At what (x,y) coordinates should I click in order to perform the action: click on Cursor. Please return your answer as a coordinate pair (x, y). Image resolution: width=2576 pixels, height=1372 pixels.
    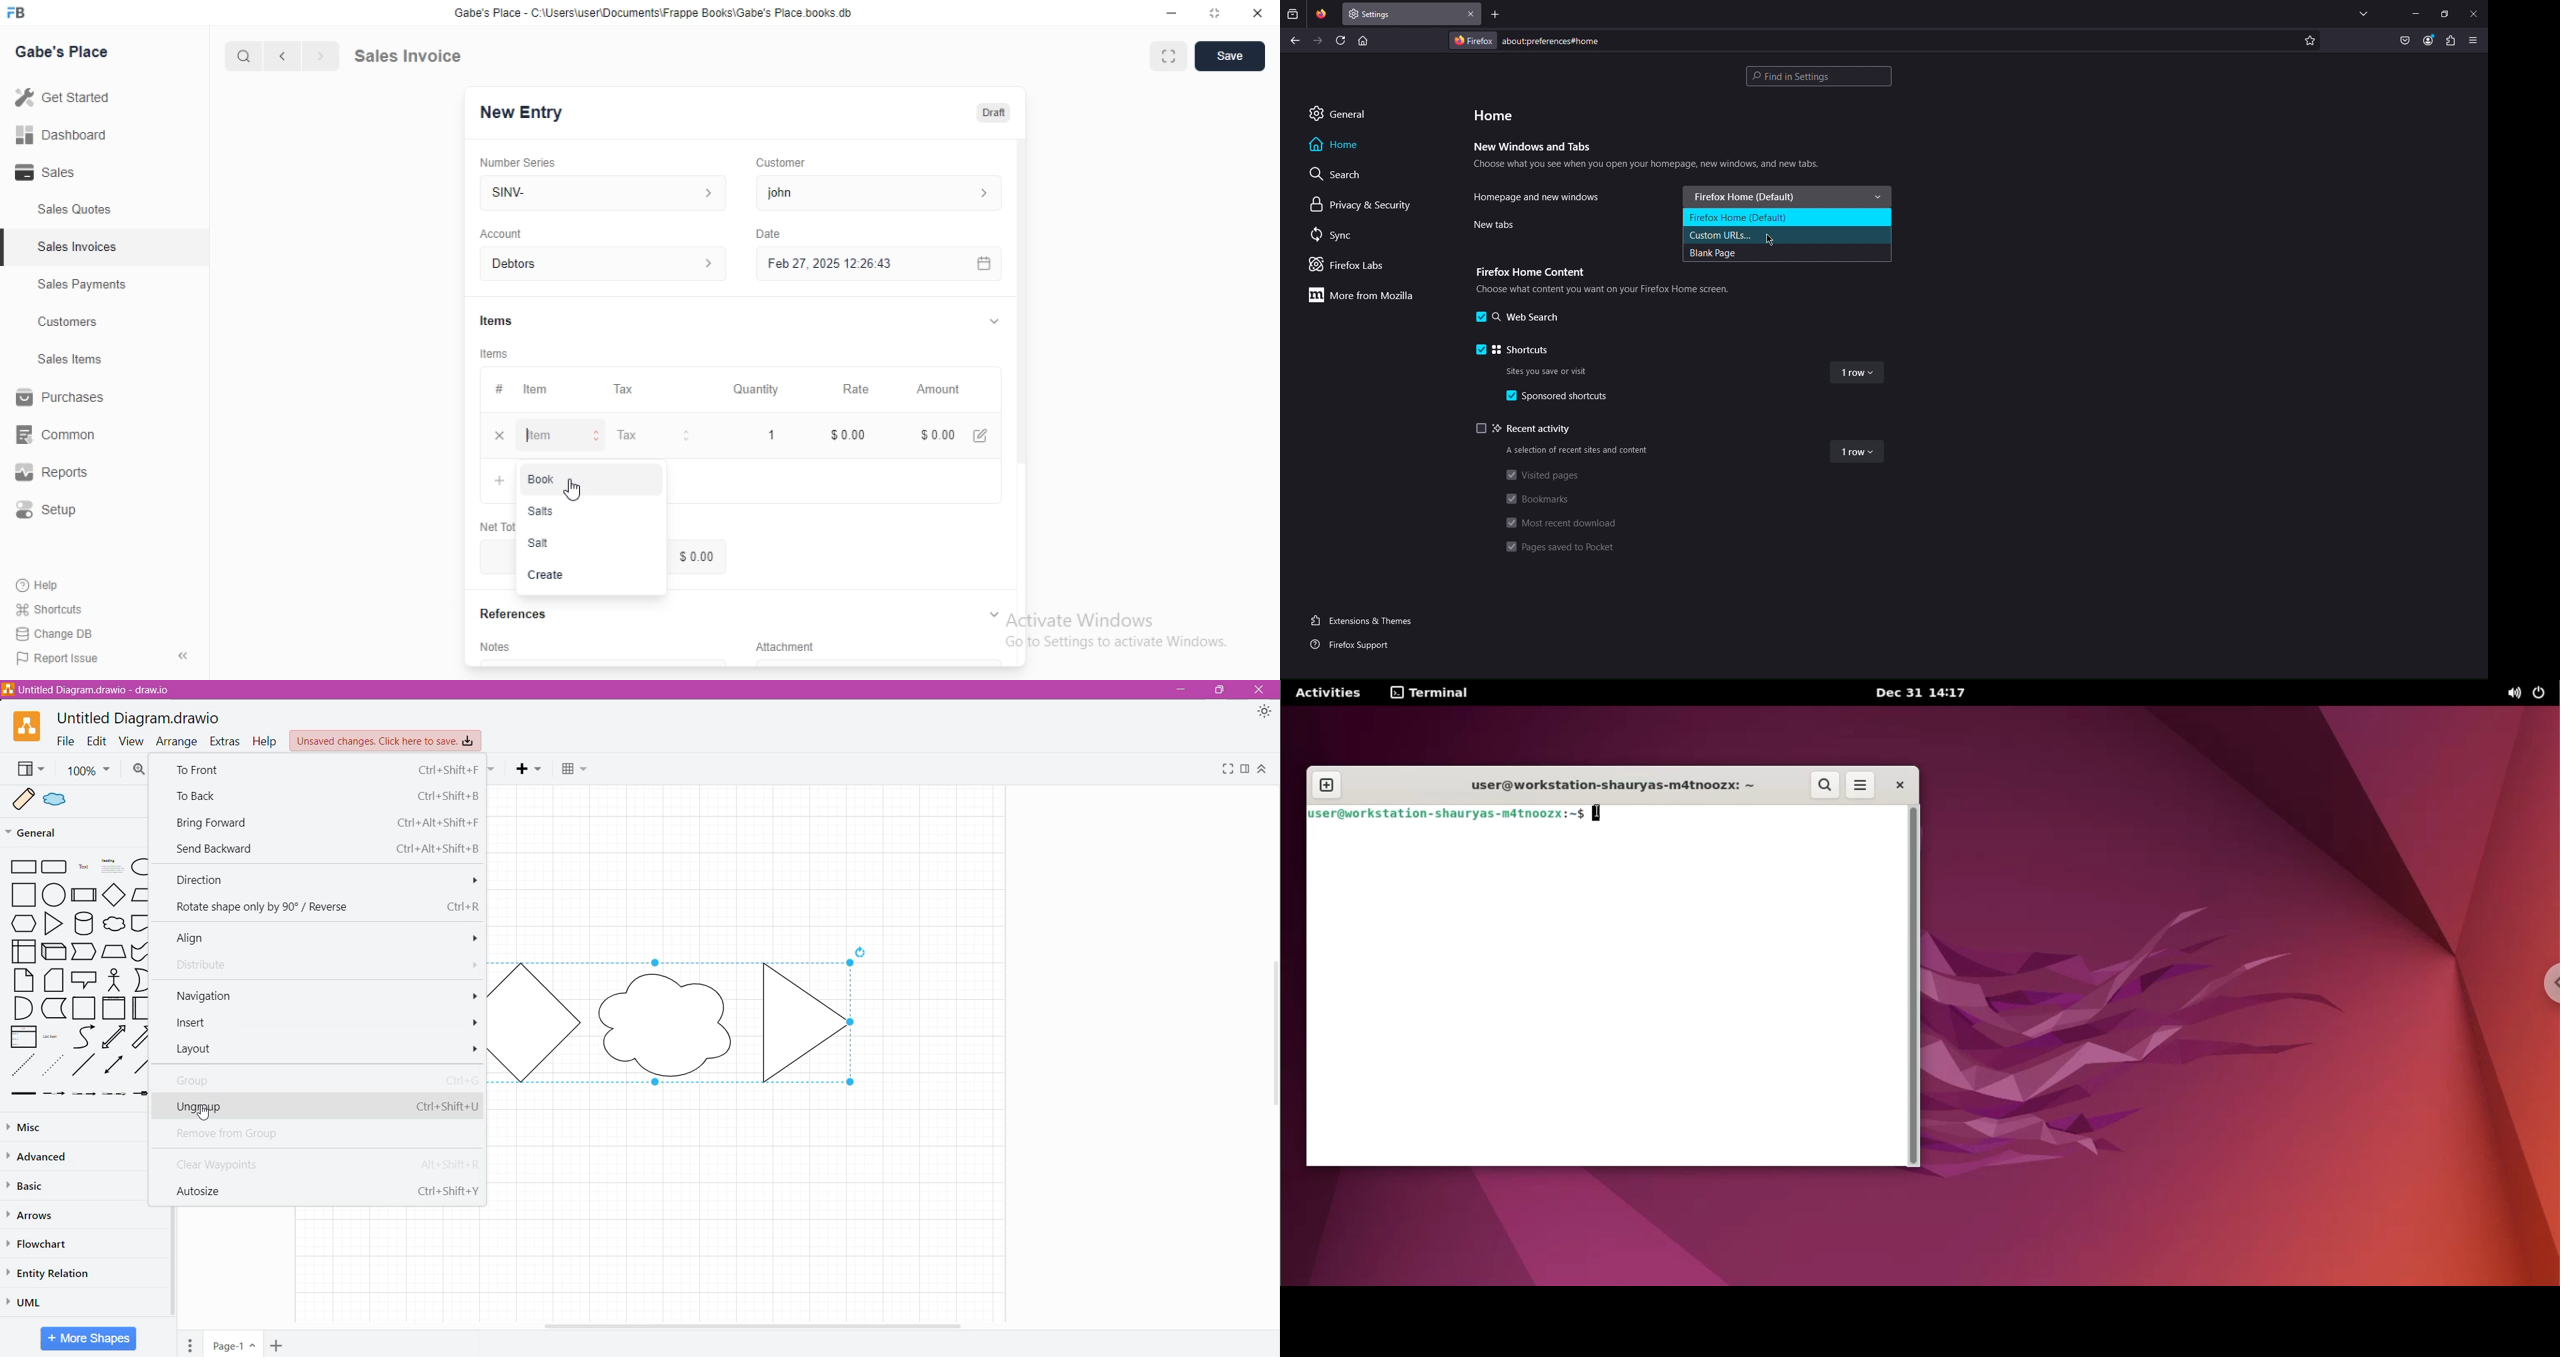
    Looking at the image, I should click on (577, 491).